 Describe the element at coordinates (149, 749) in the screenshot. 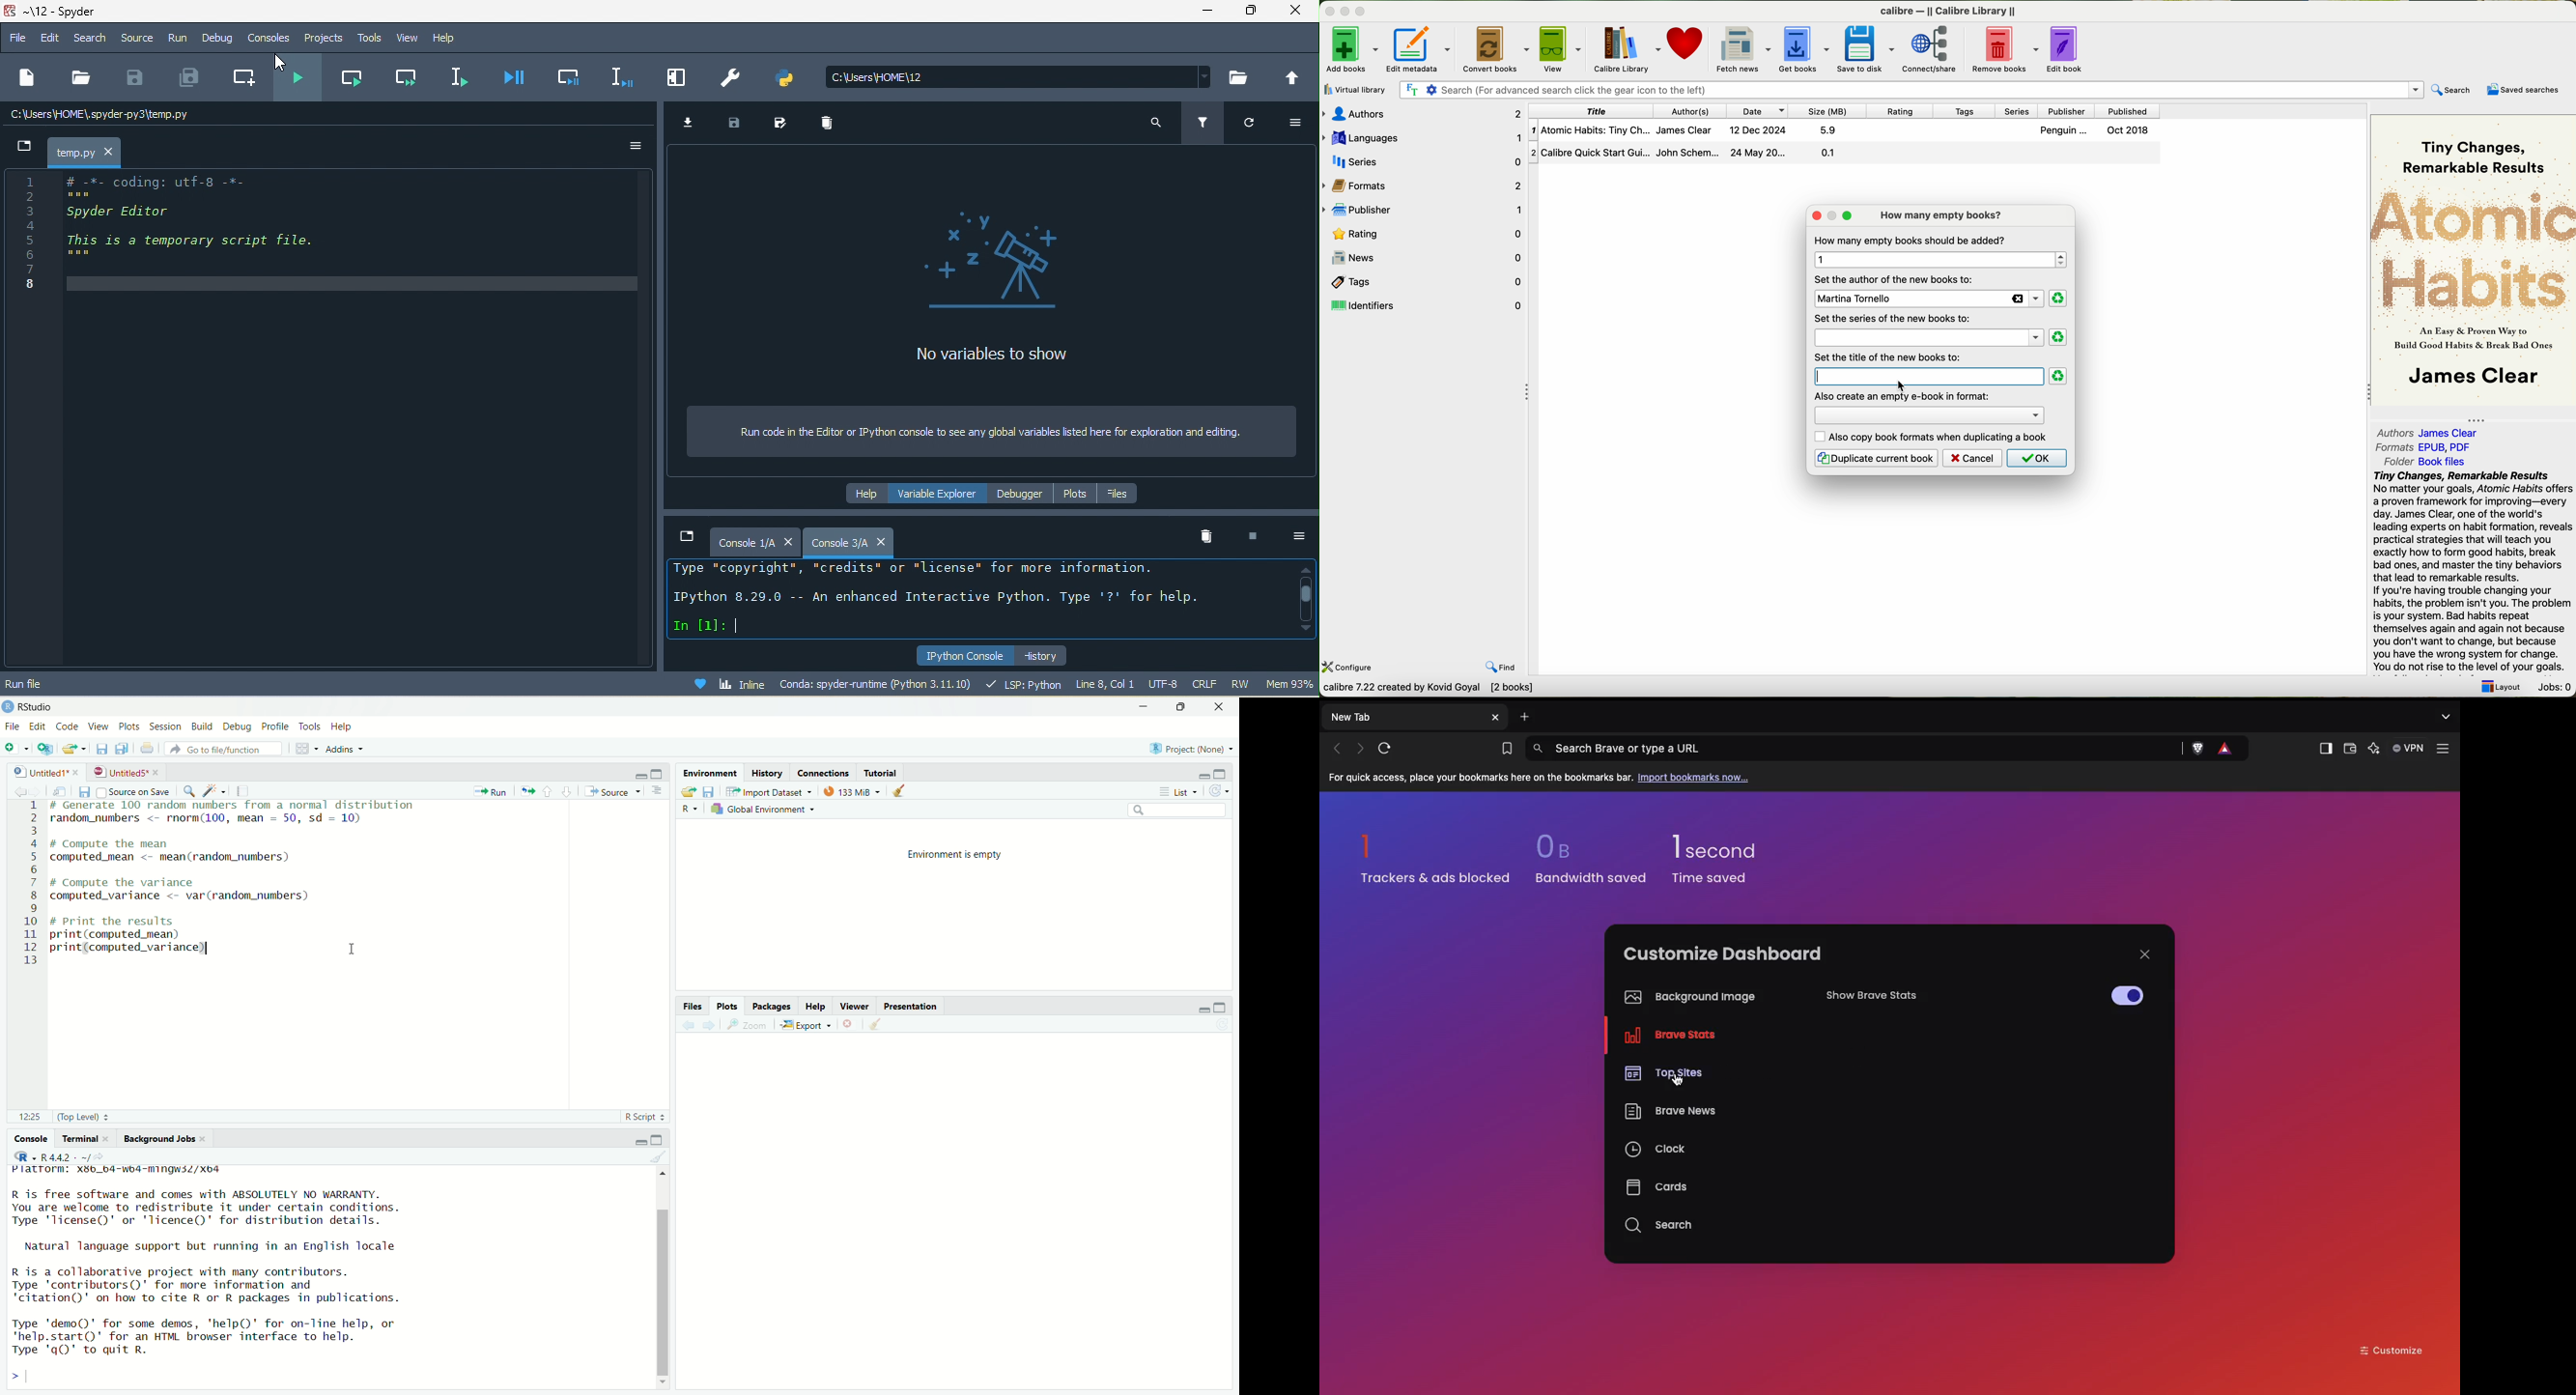

I see `print the current file` at that location.